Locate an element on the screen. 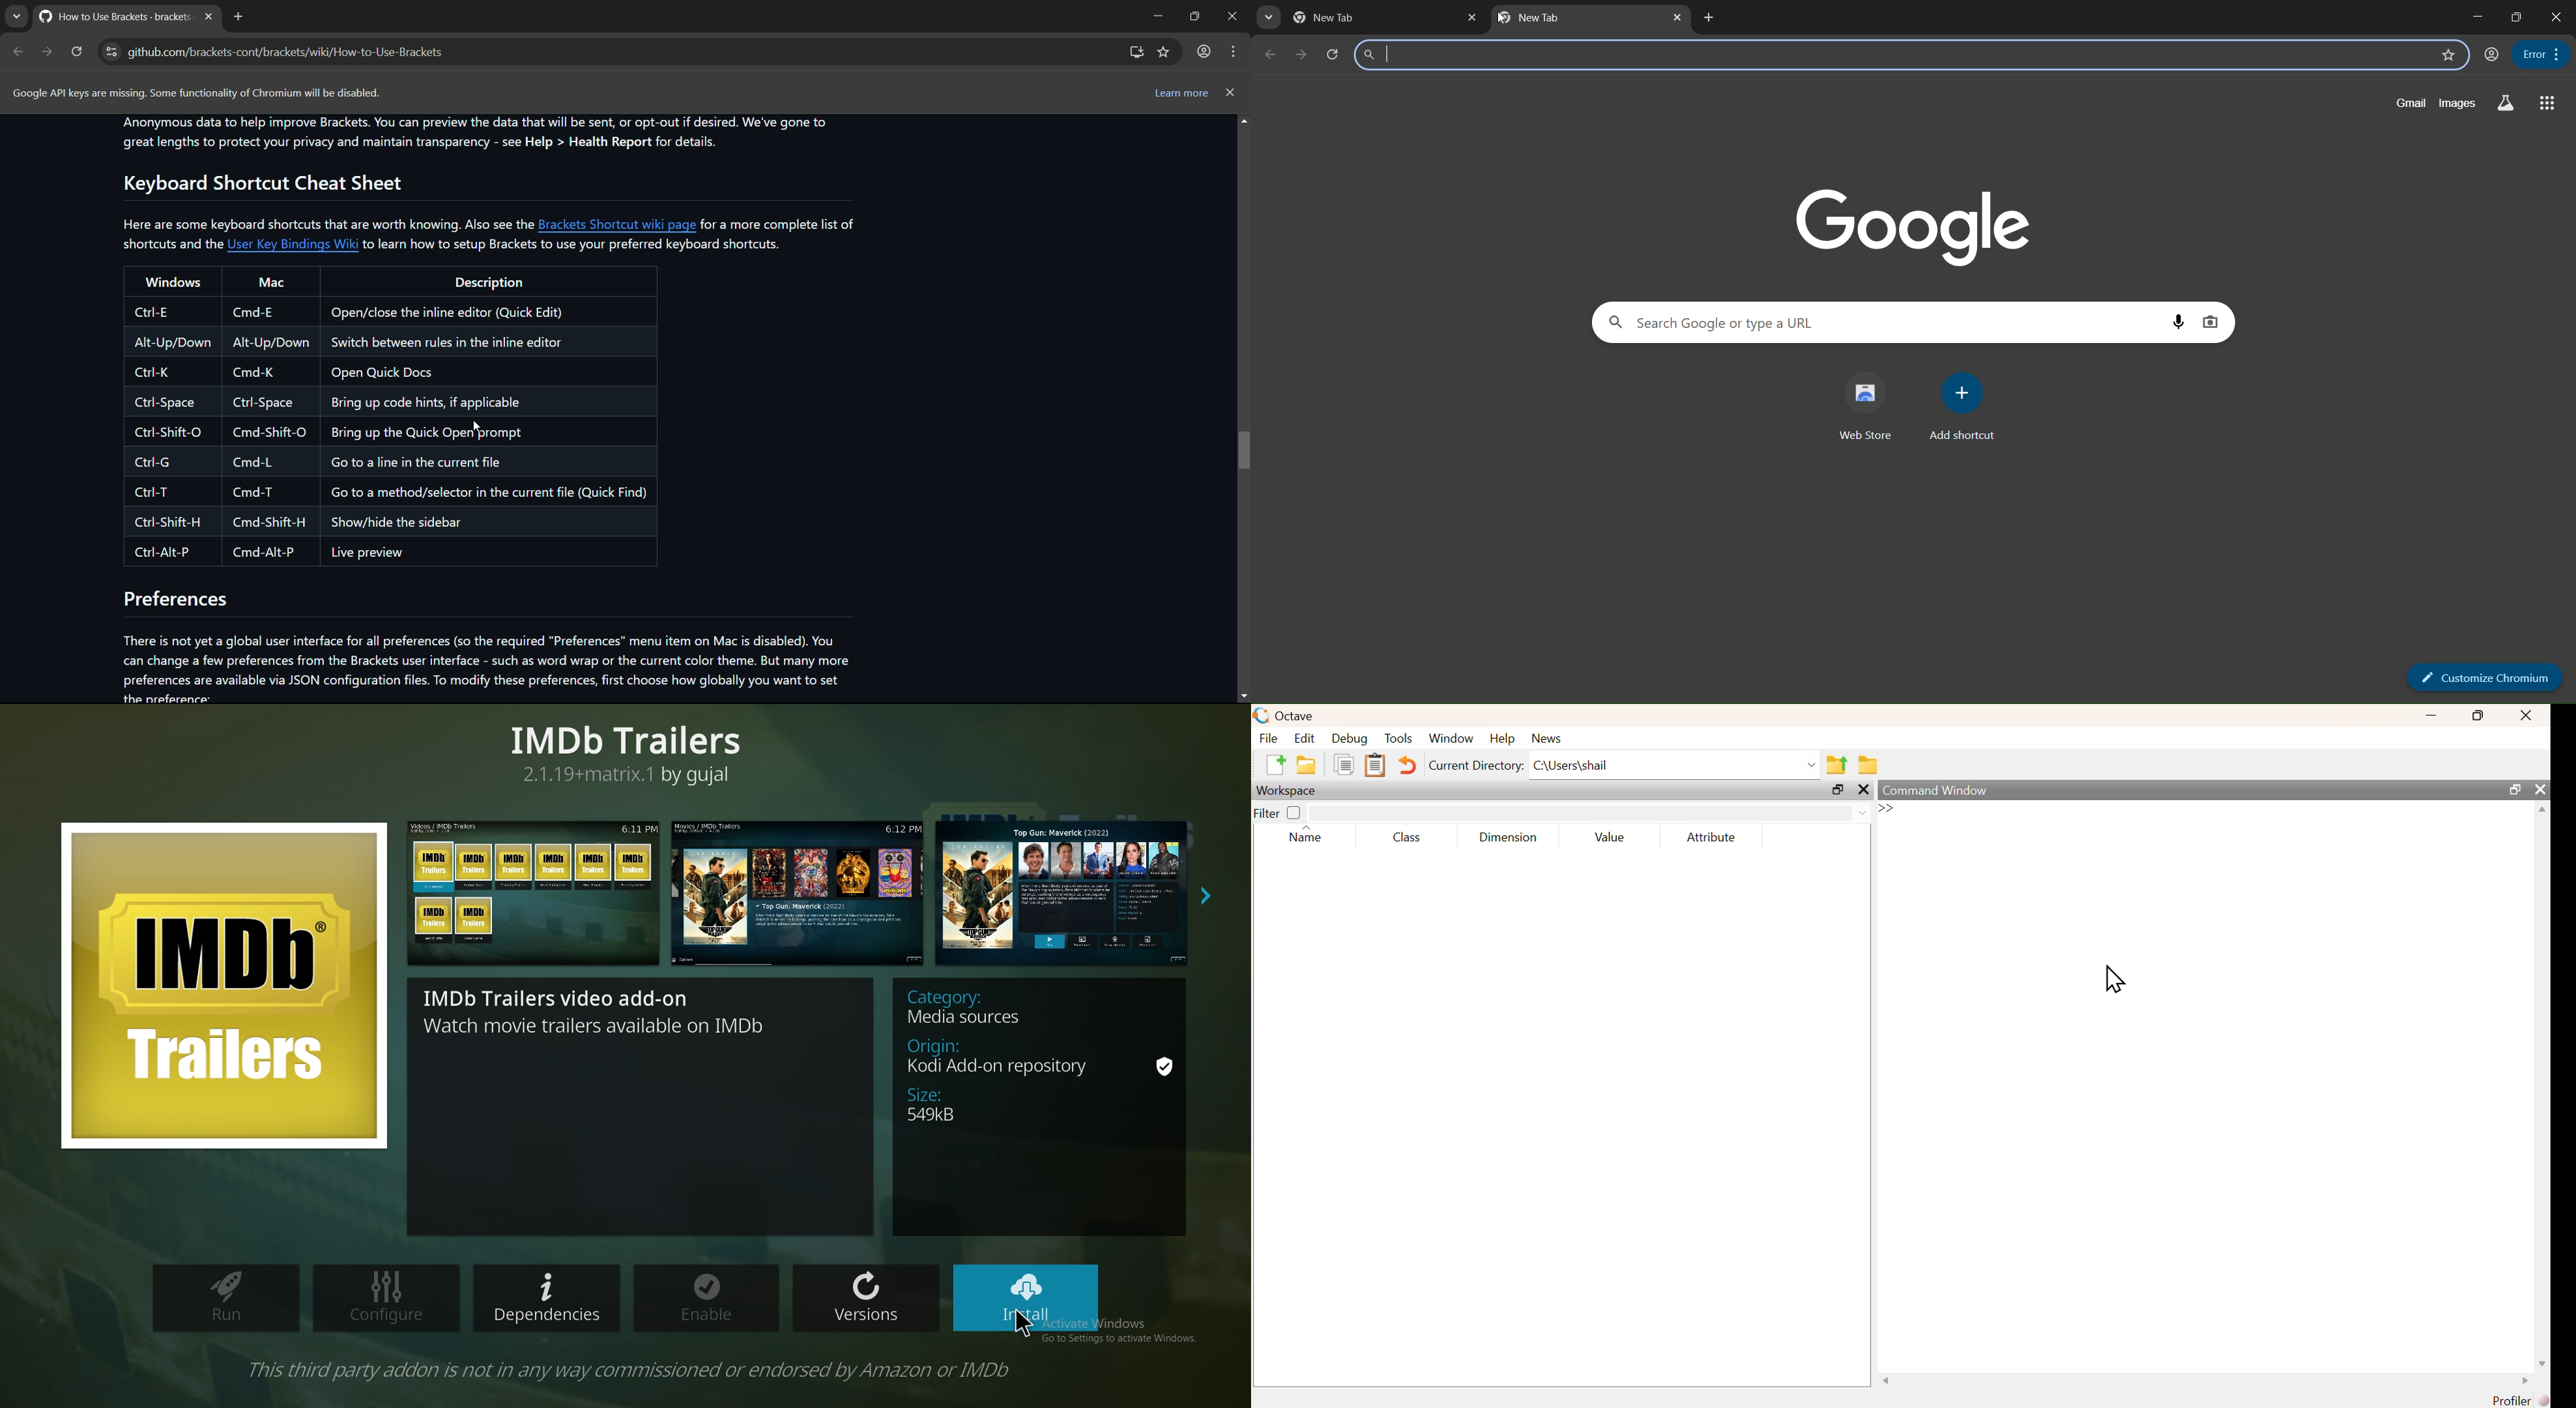  There is not yet a global user interface for all preferences (so the required “Preferences” menu item on Mac is disabled). You
can change a few preferences from the Brackets user interface - such as word wrap or the current color theme. But many more
preferences are available via JSON configuration files. To modify these preferences, first choose how globally you want to set
the nrafaram ea: is located at coordinates (489, 664).